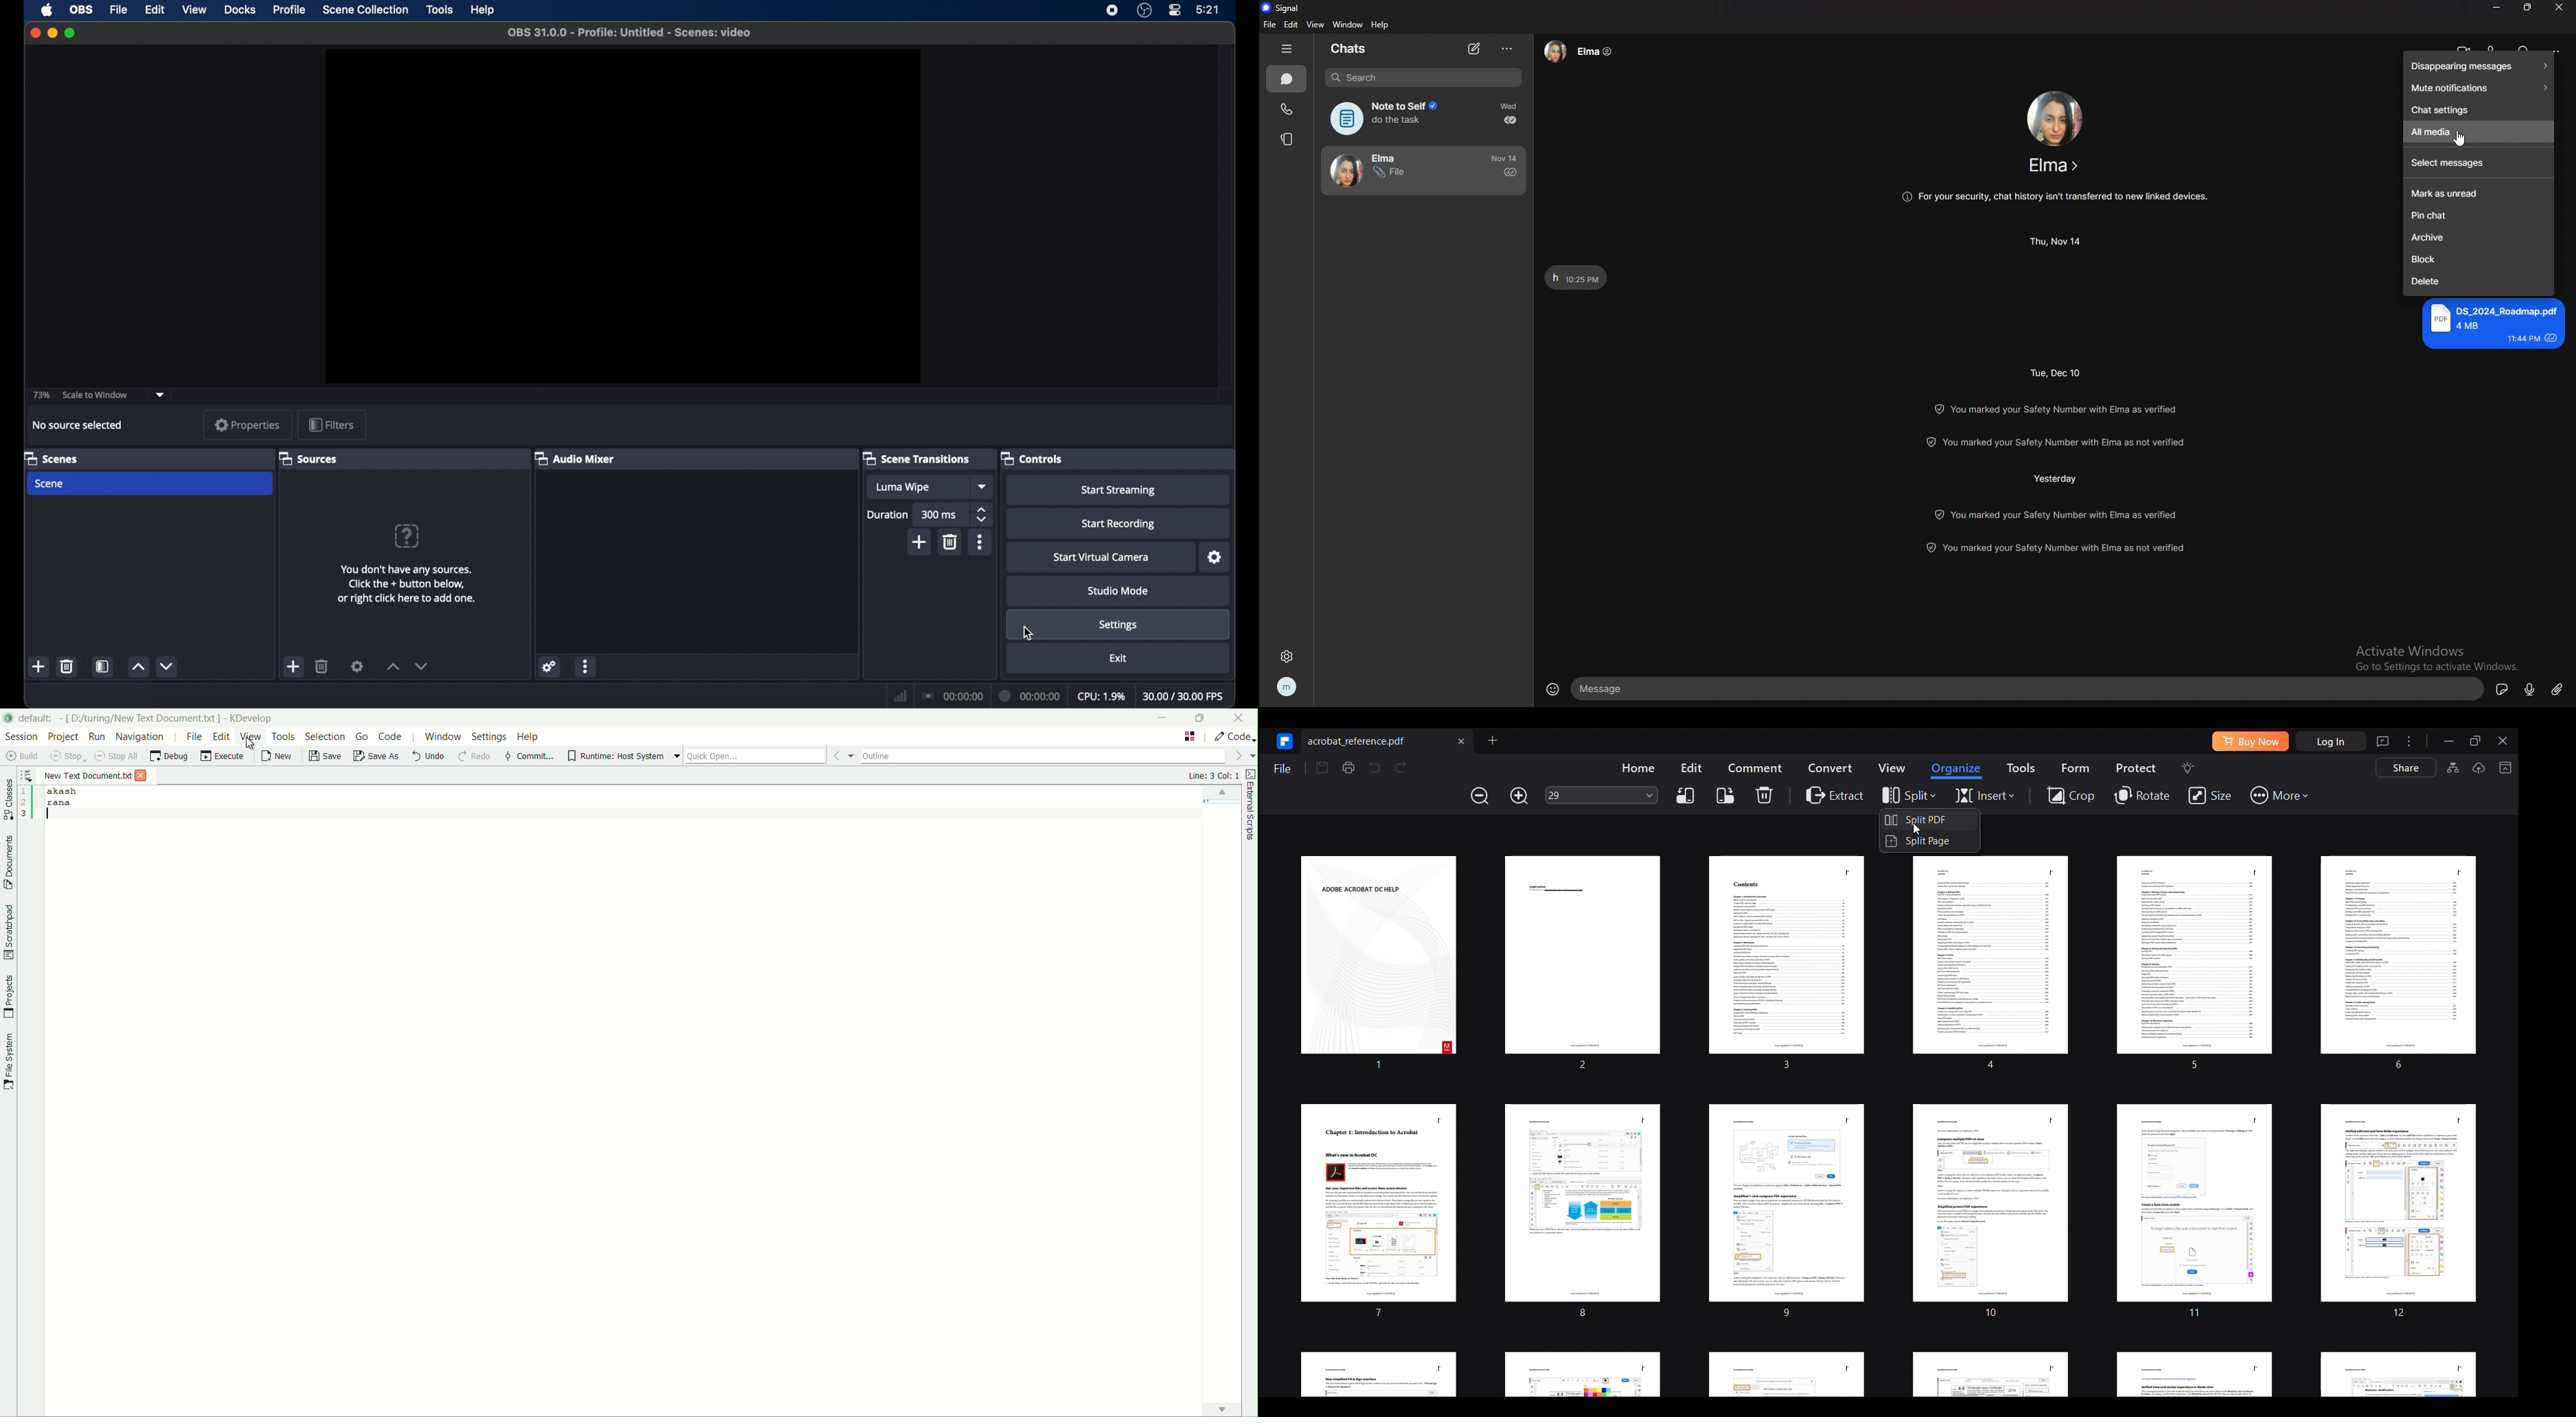  I want to click on cursor, so click(1029, 635).